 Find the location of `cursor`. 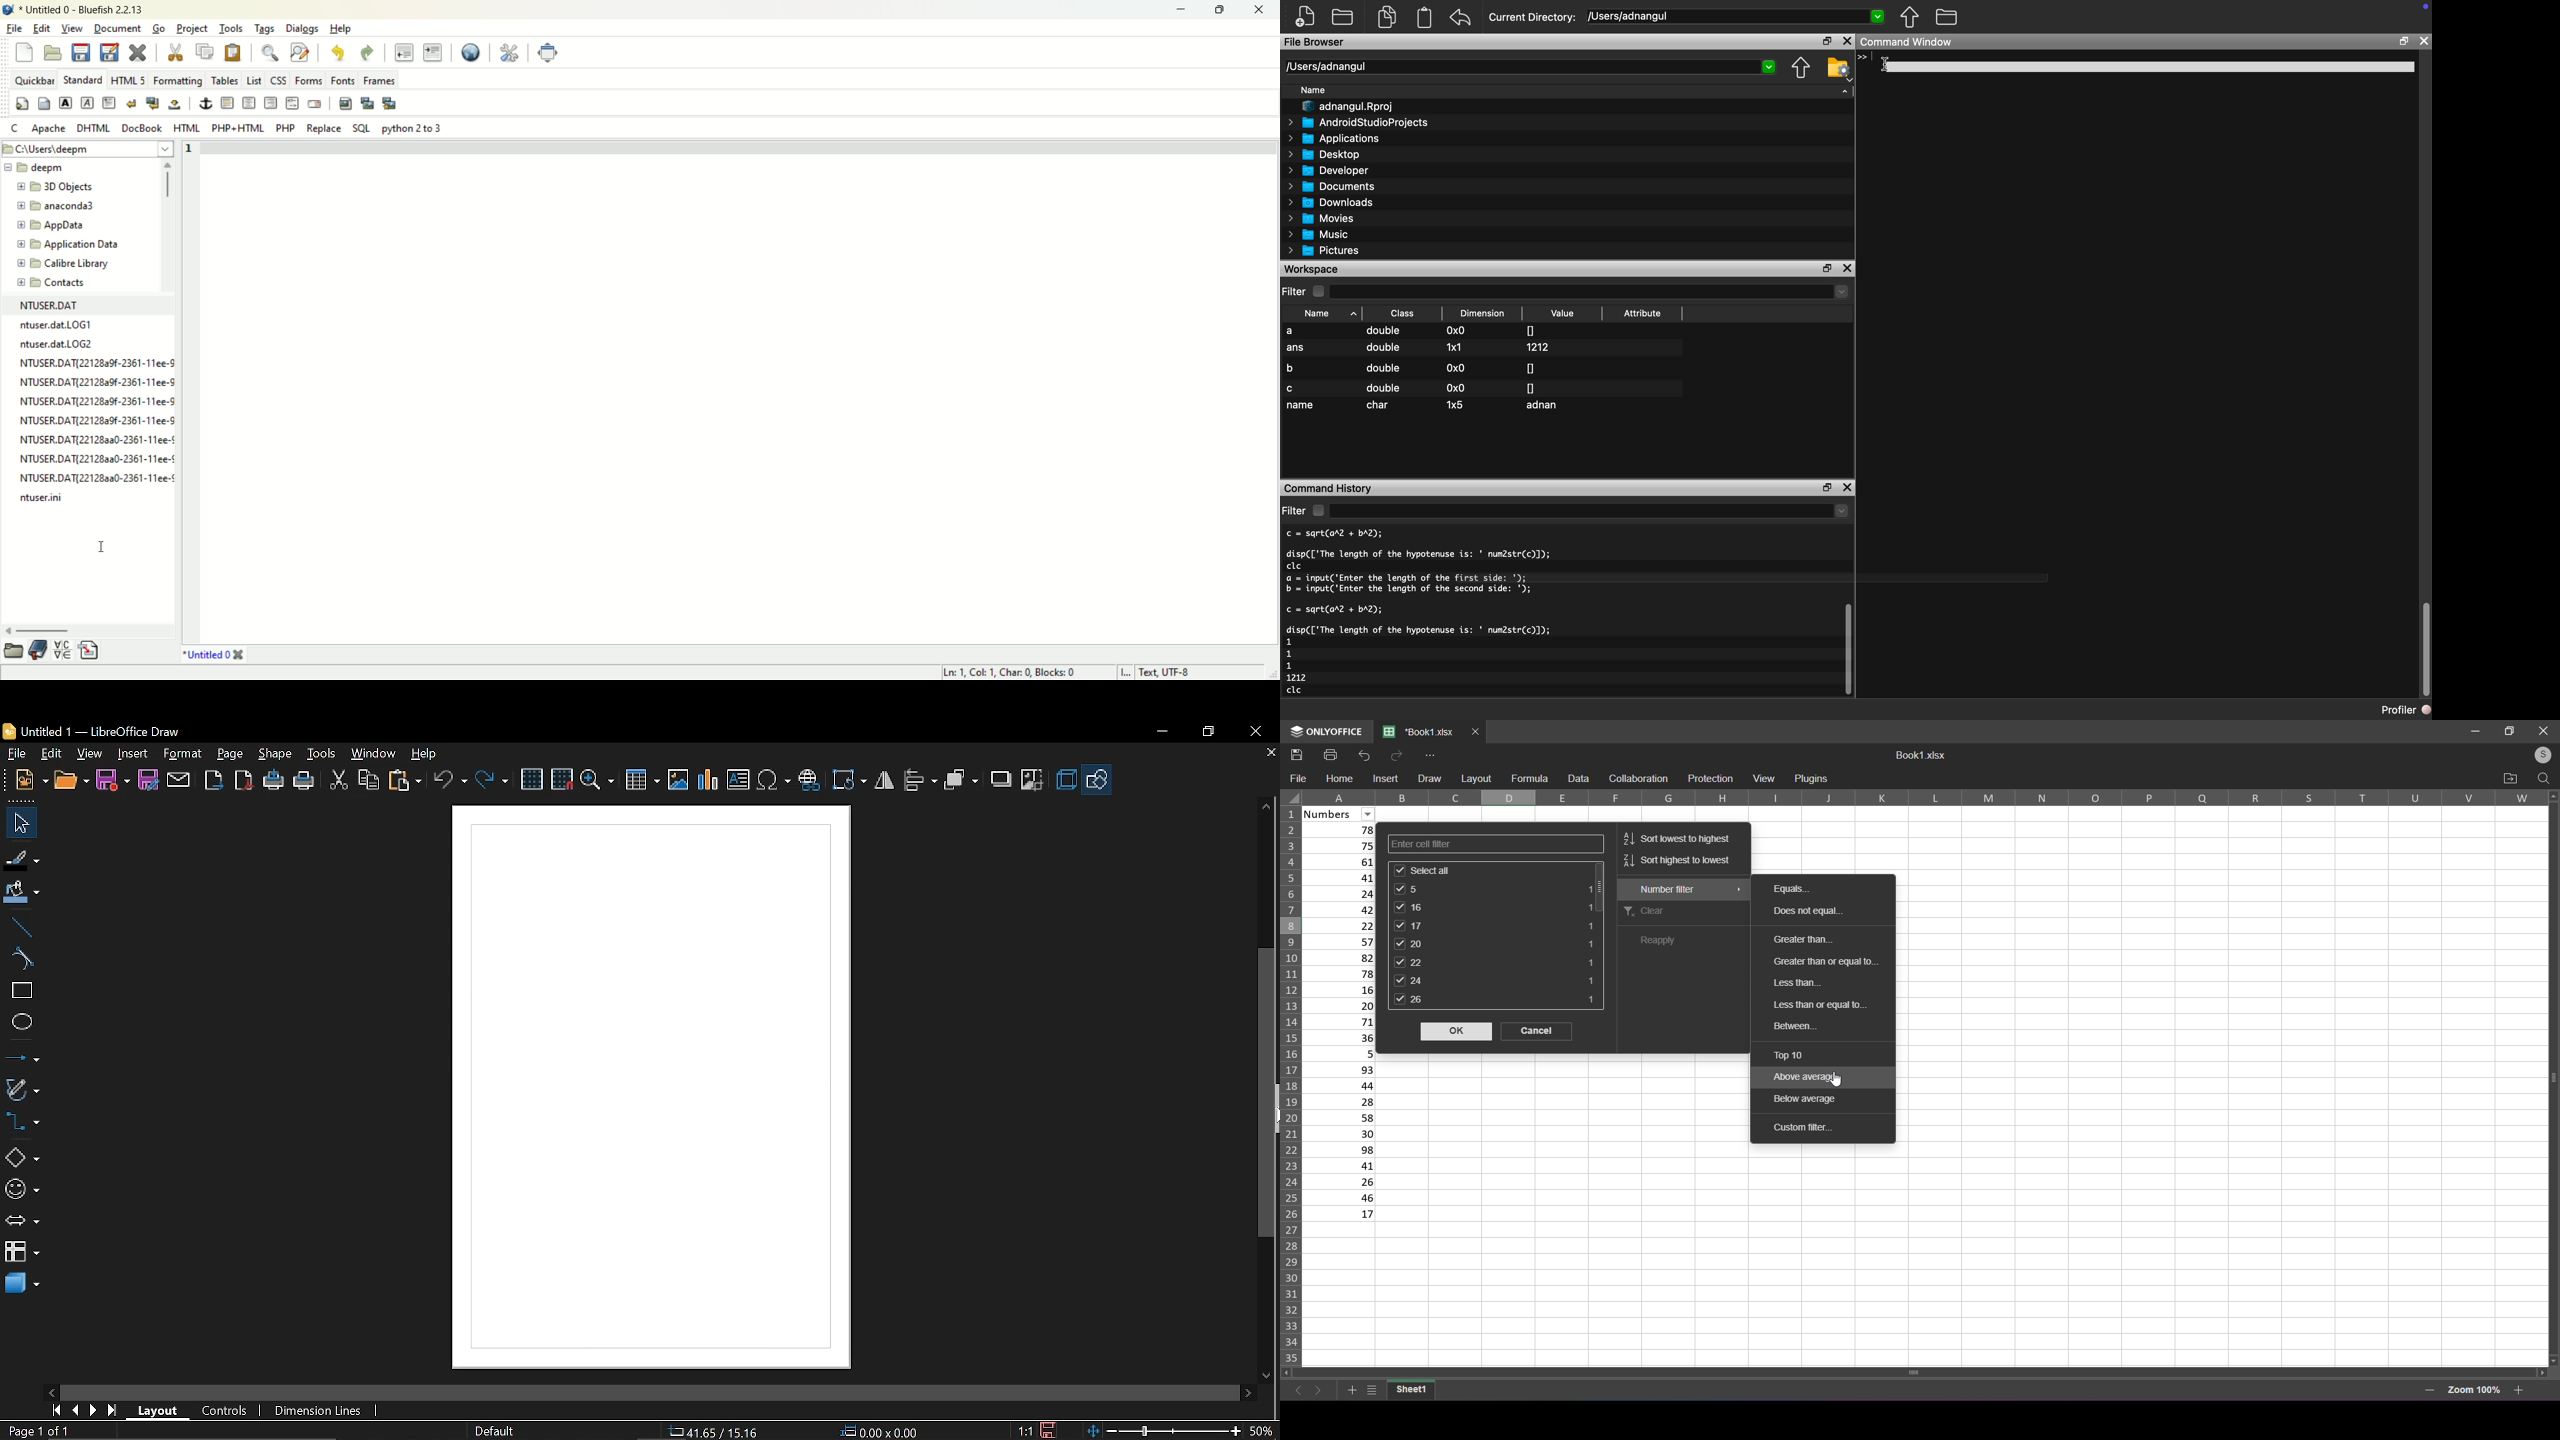

cursor is located at coordinates (1838, 1079).